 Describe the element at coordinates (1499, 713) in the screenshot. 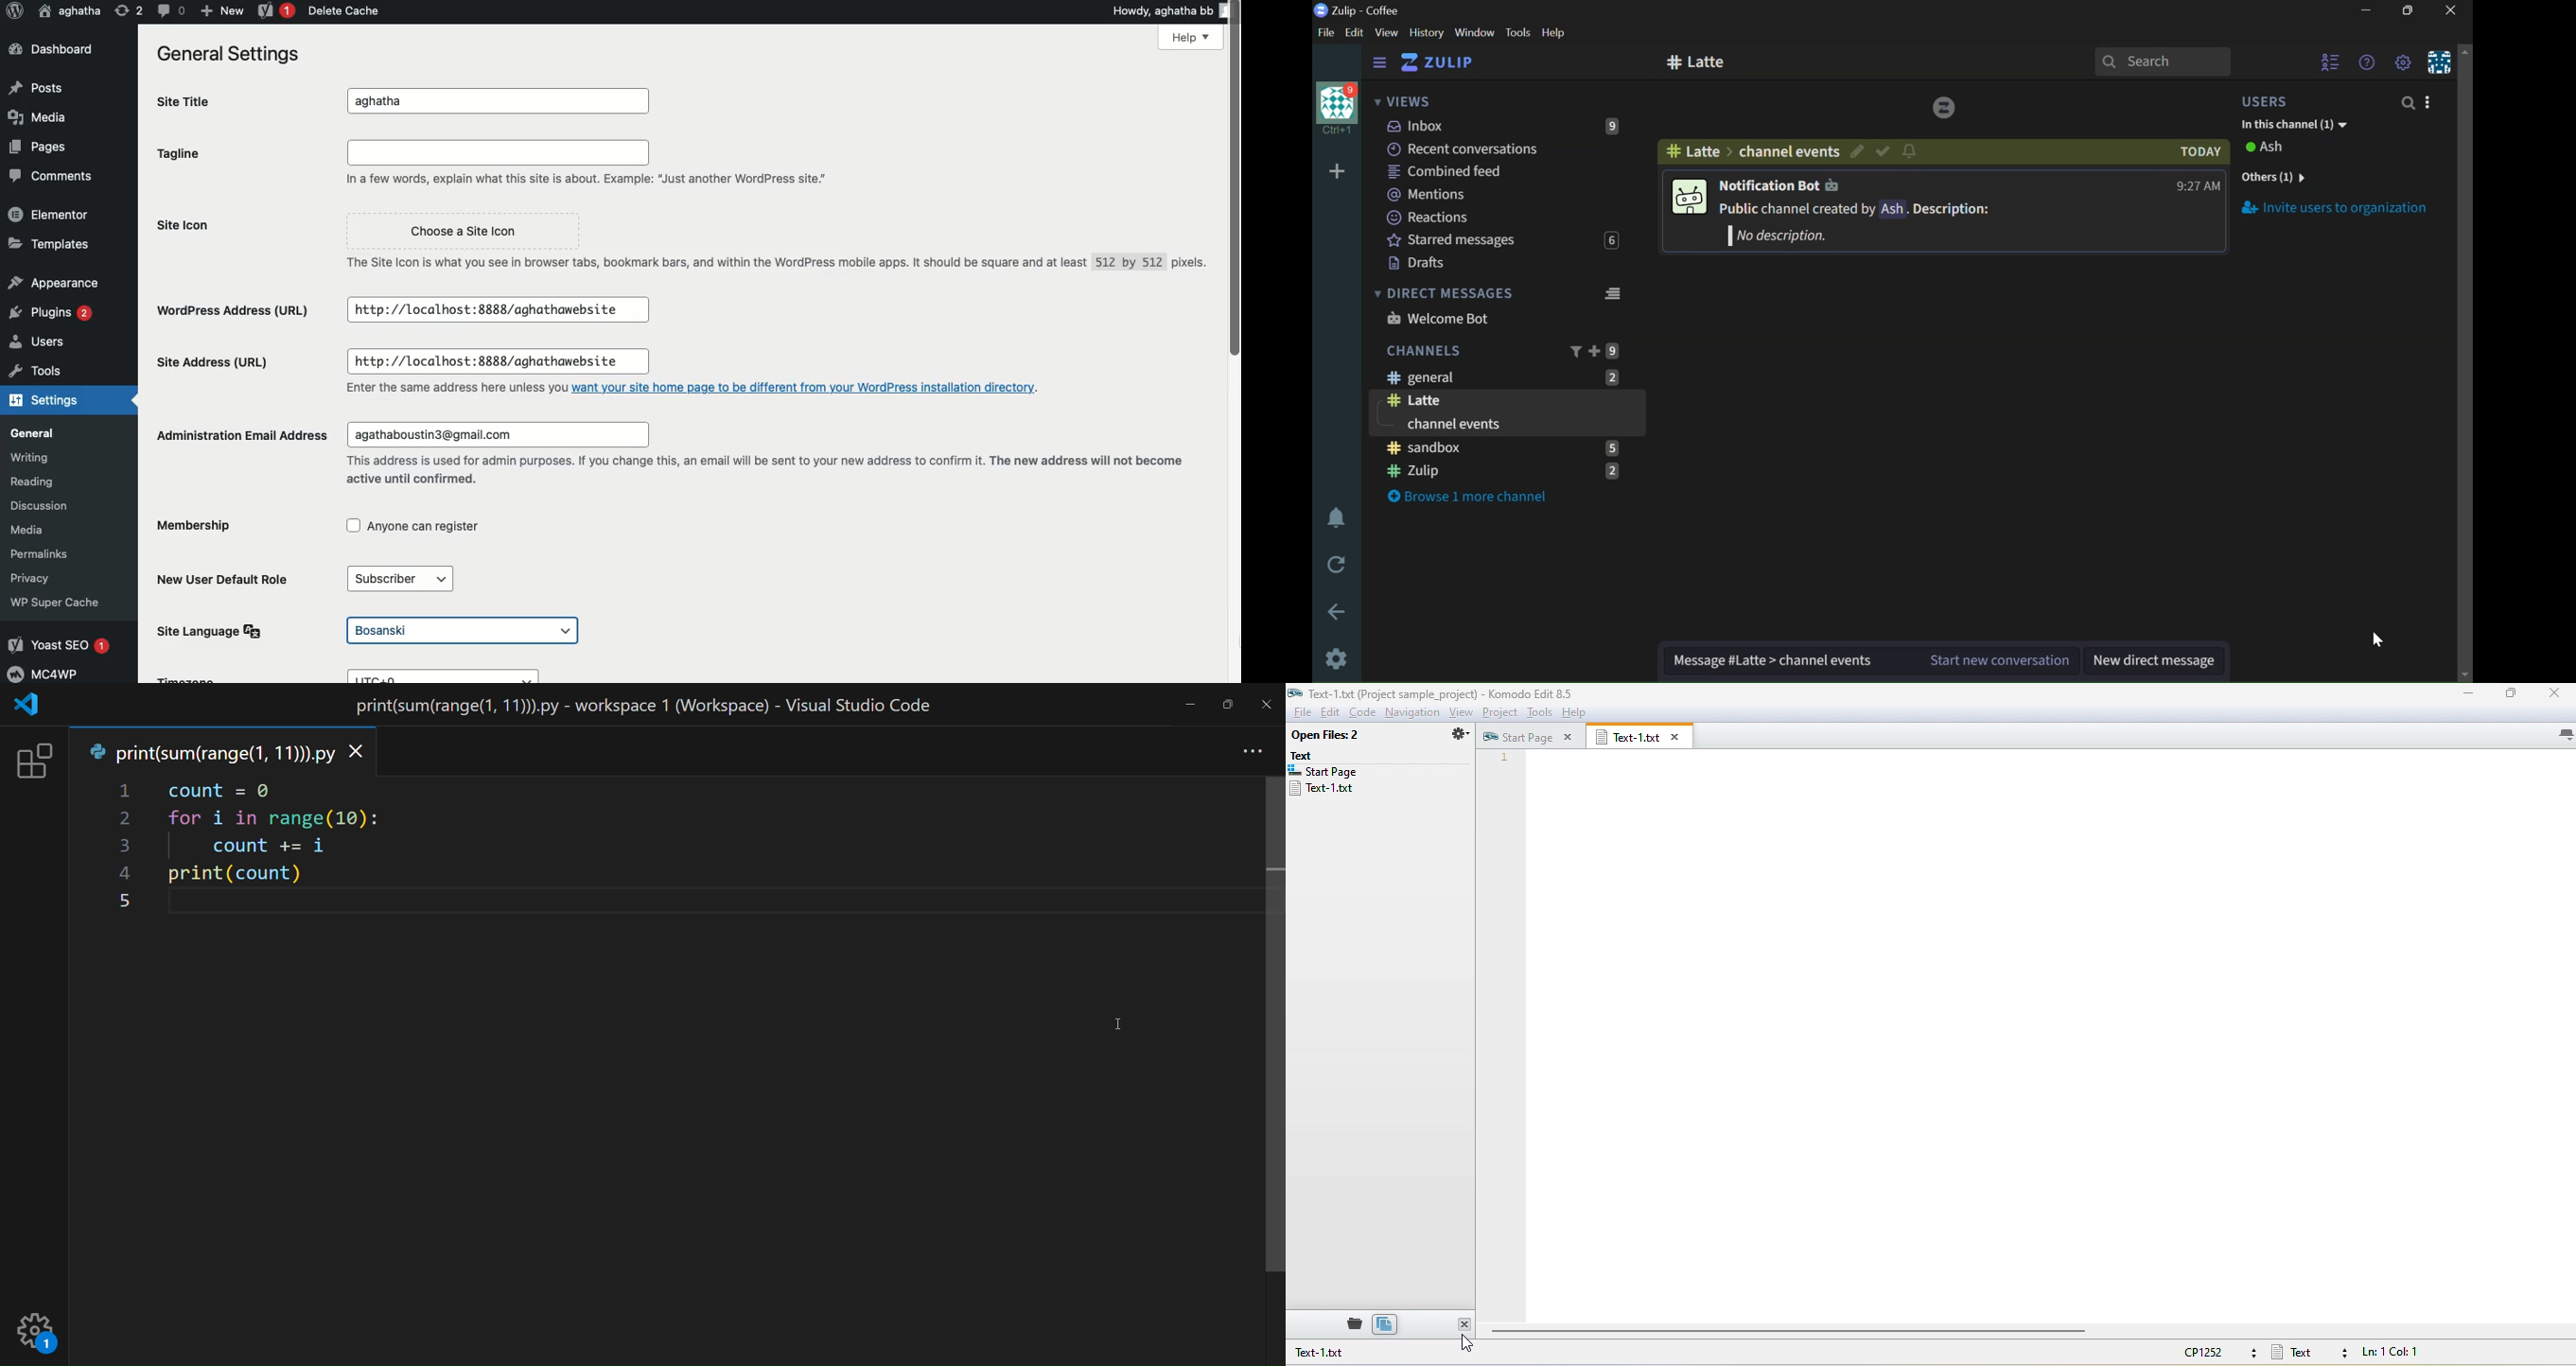

I see `project` at that location.